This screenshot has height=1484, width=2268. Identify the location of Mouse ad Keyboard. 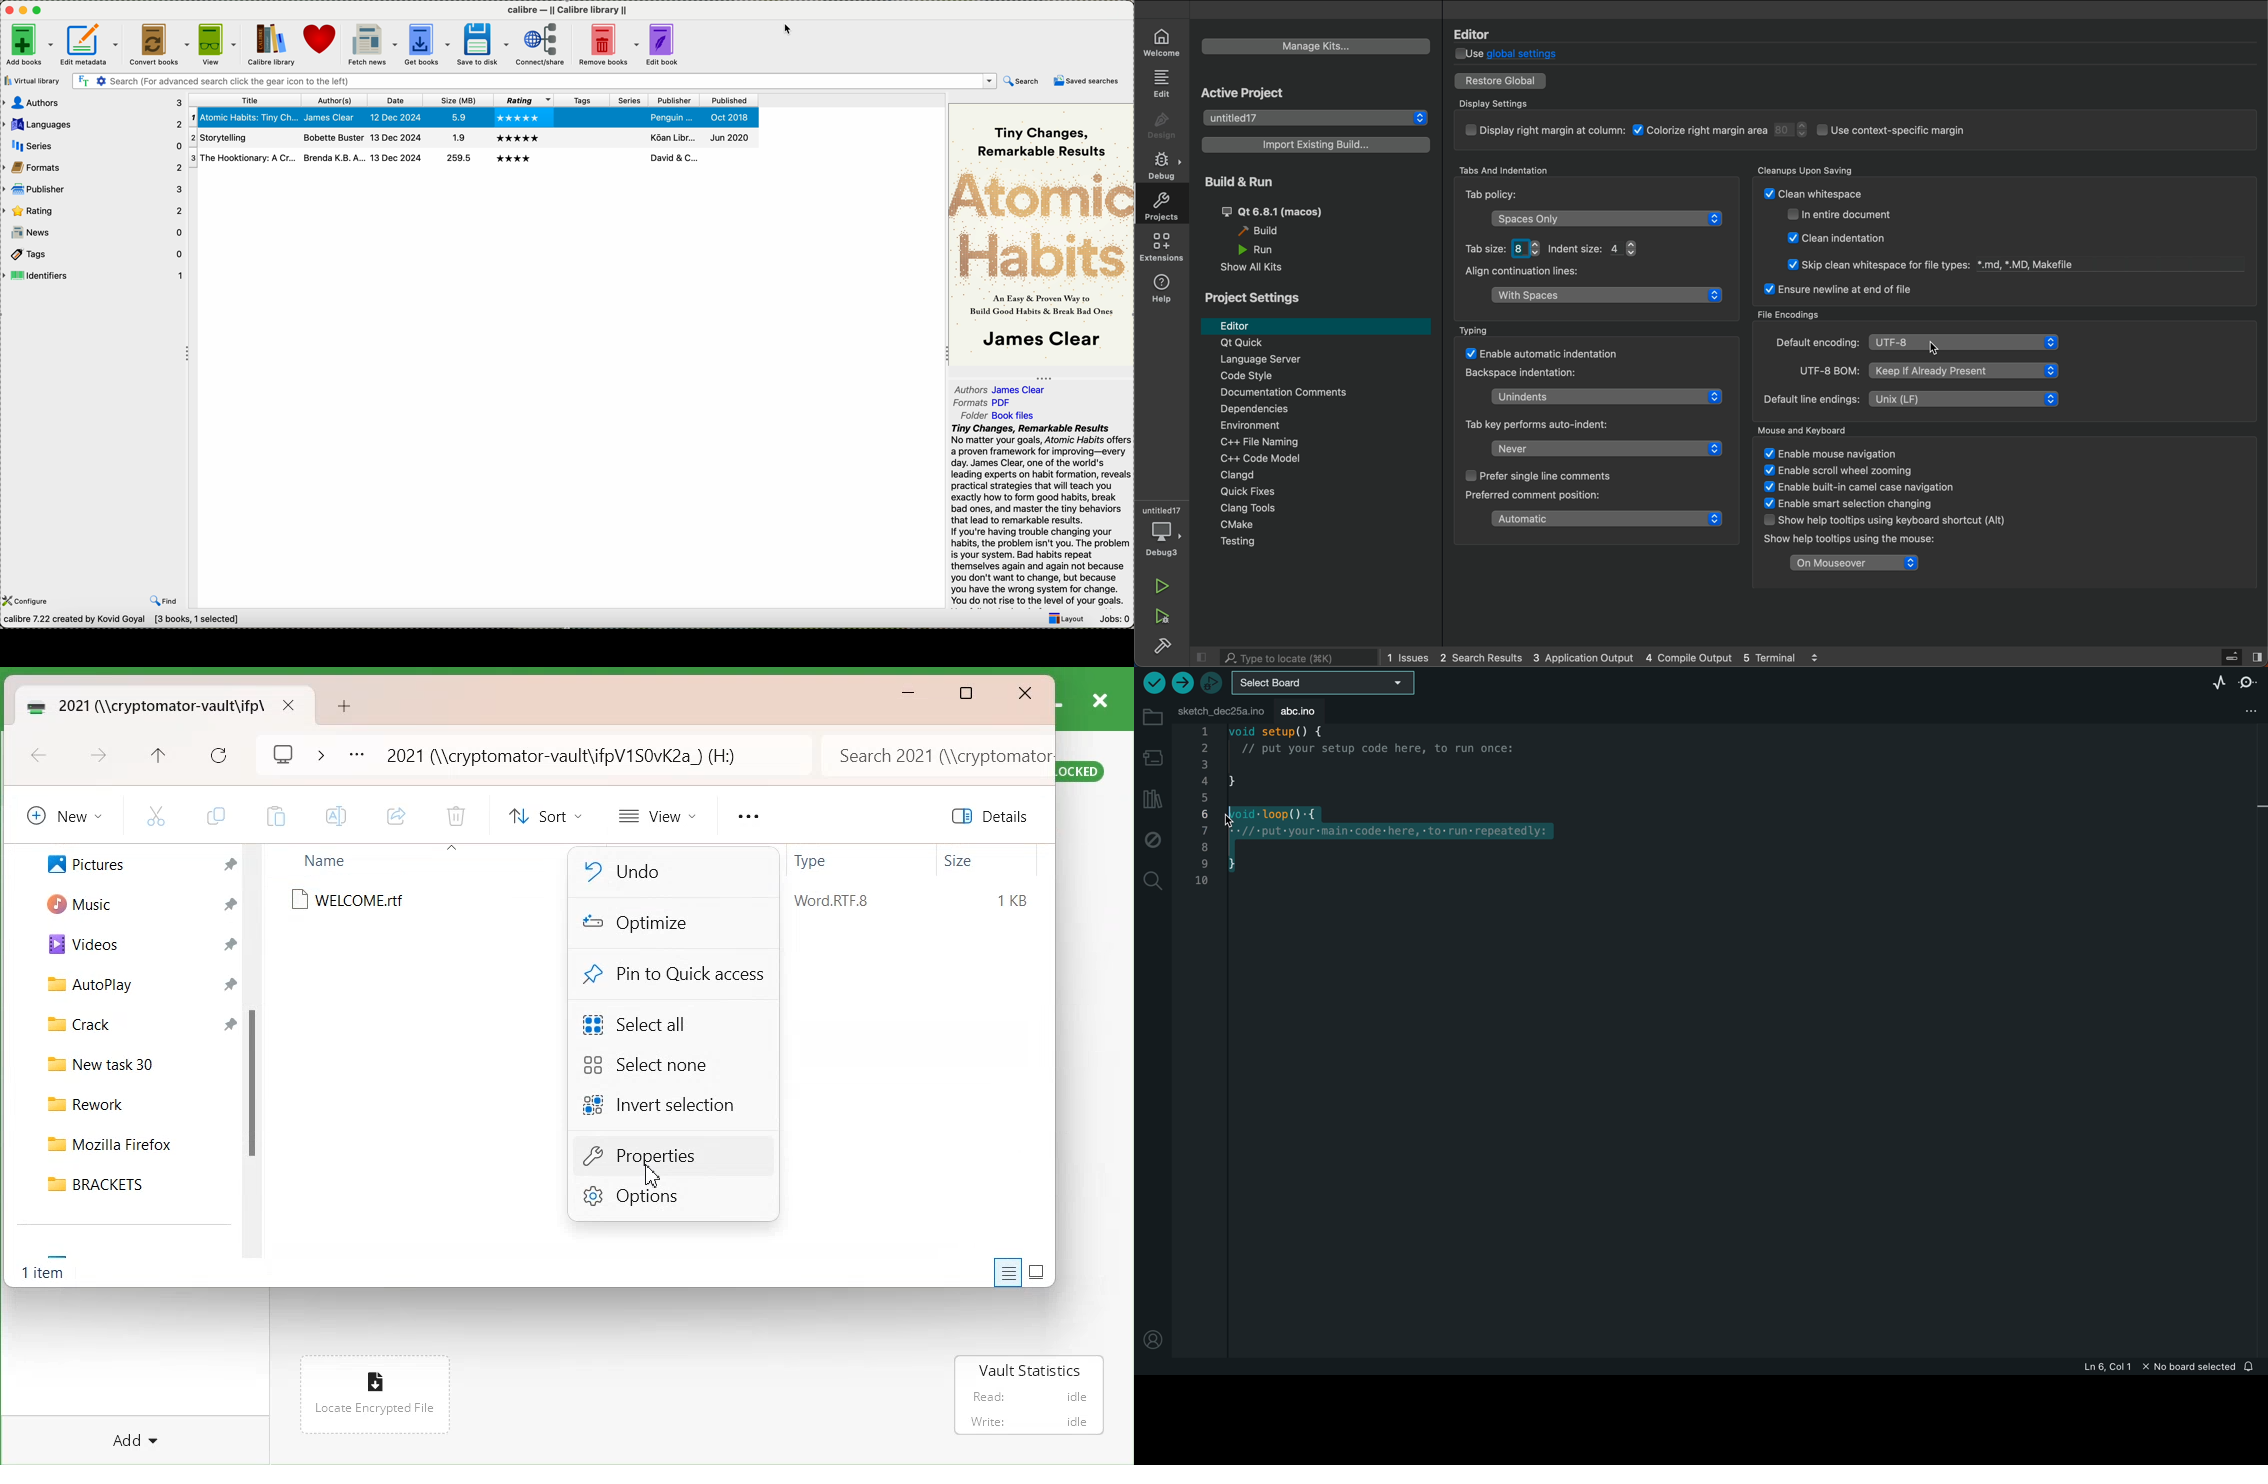
(1816, 428).